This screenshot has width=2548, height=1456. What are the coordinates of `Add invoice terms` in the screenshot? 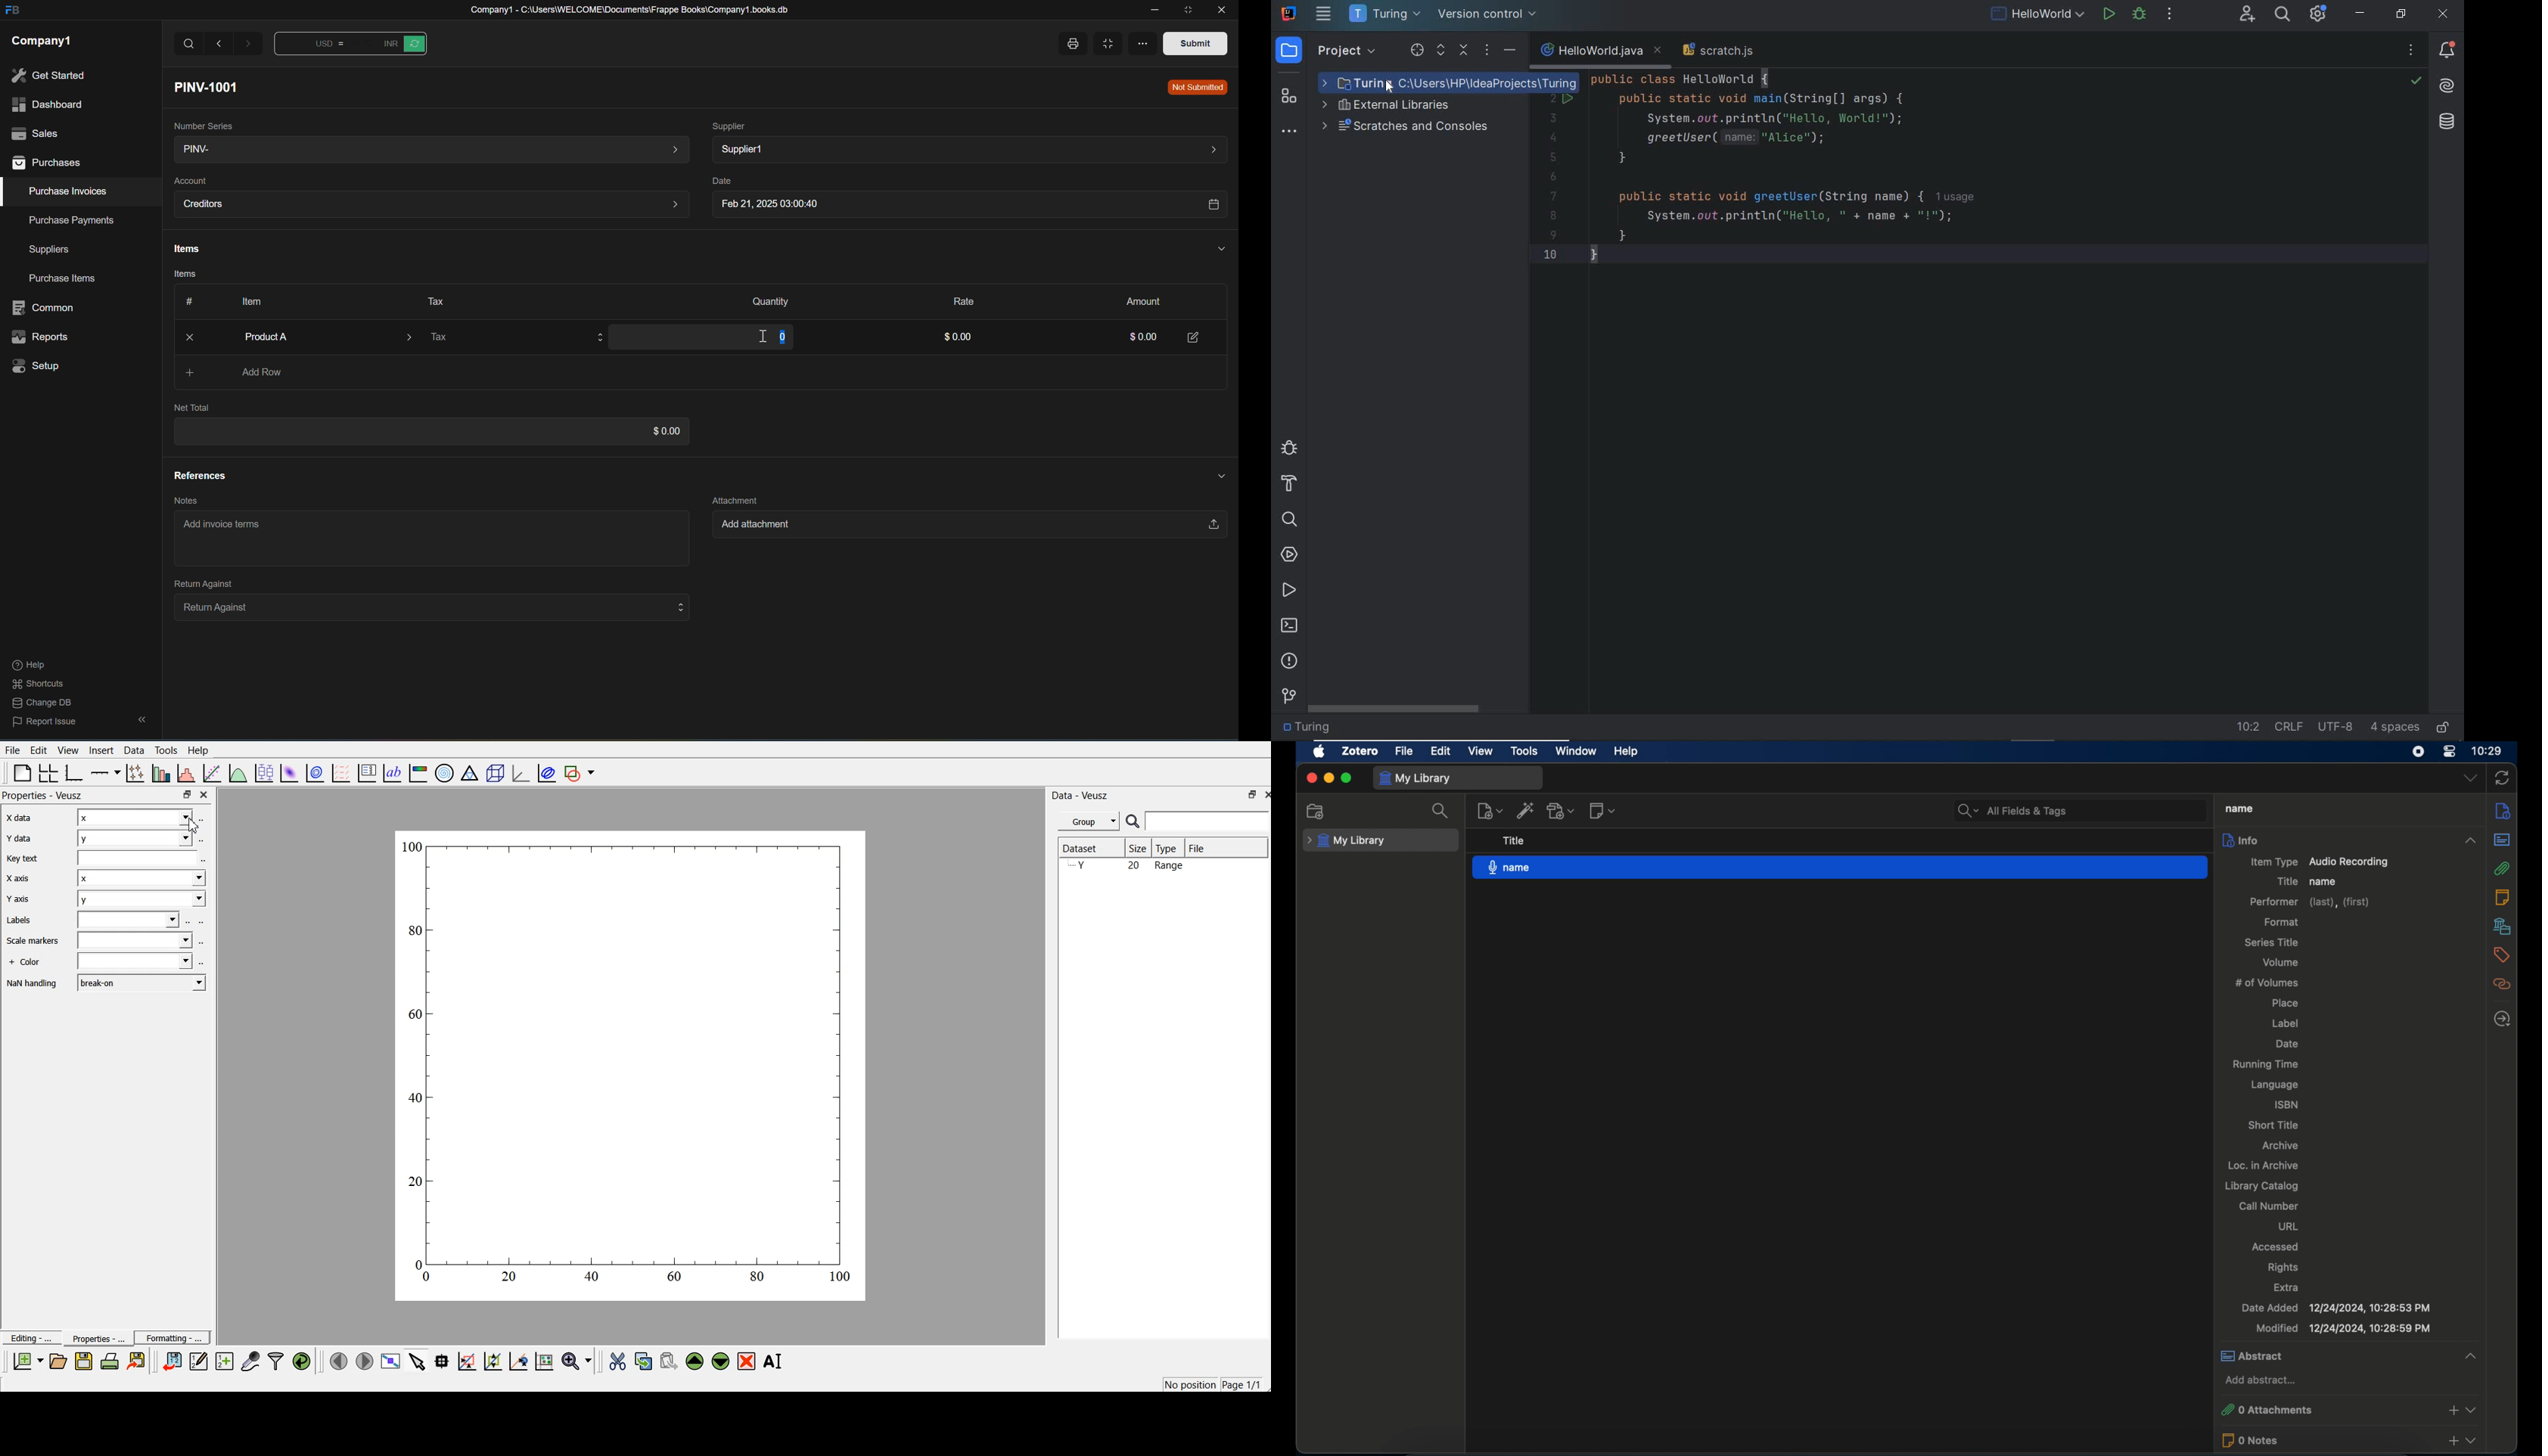 It's located at (226, 527).